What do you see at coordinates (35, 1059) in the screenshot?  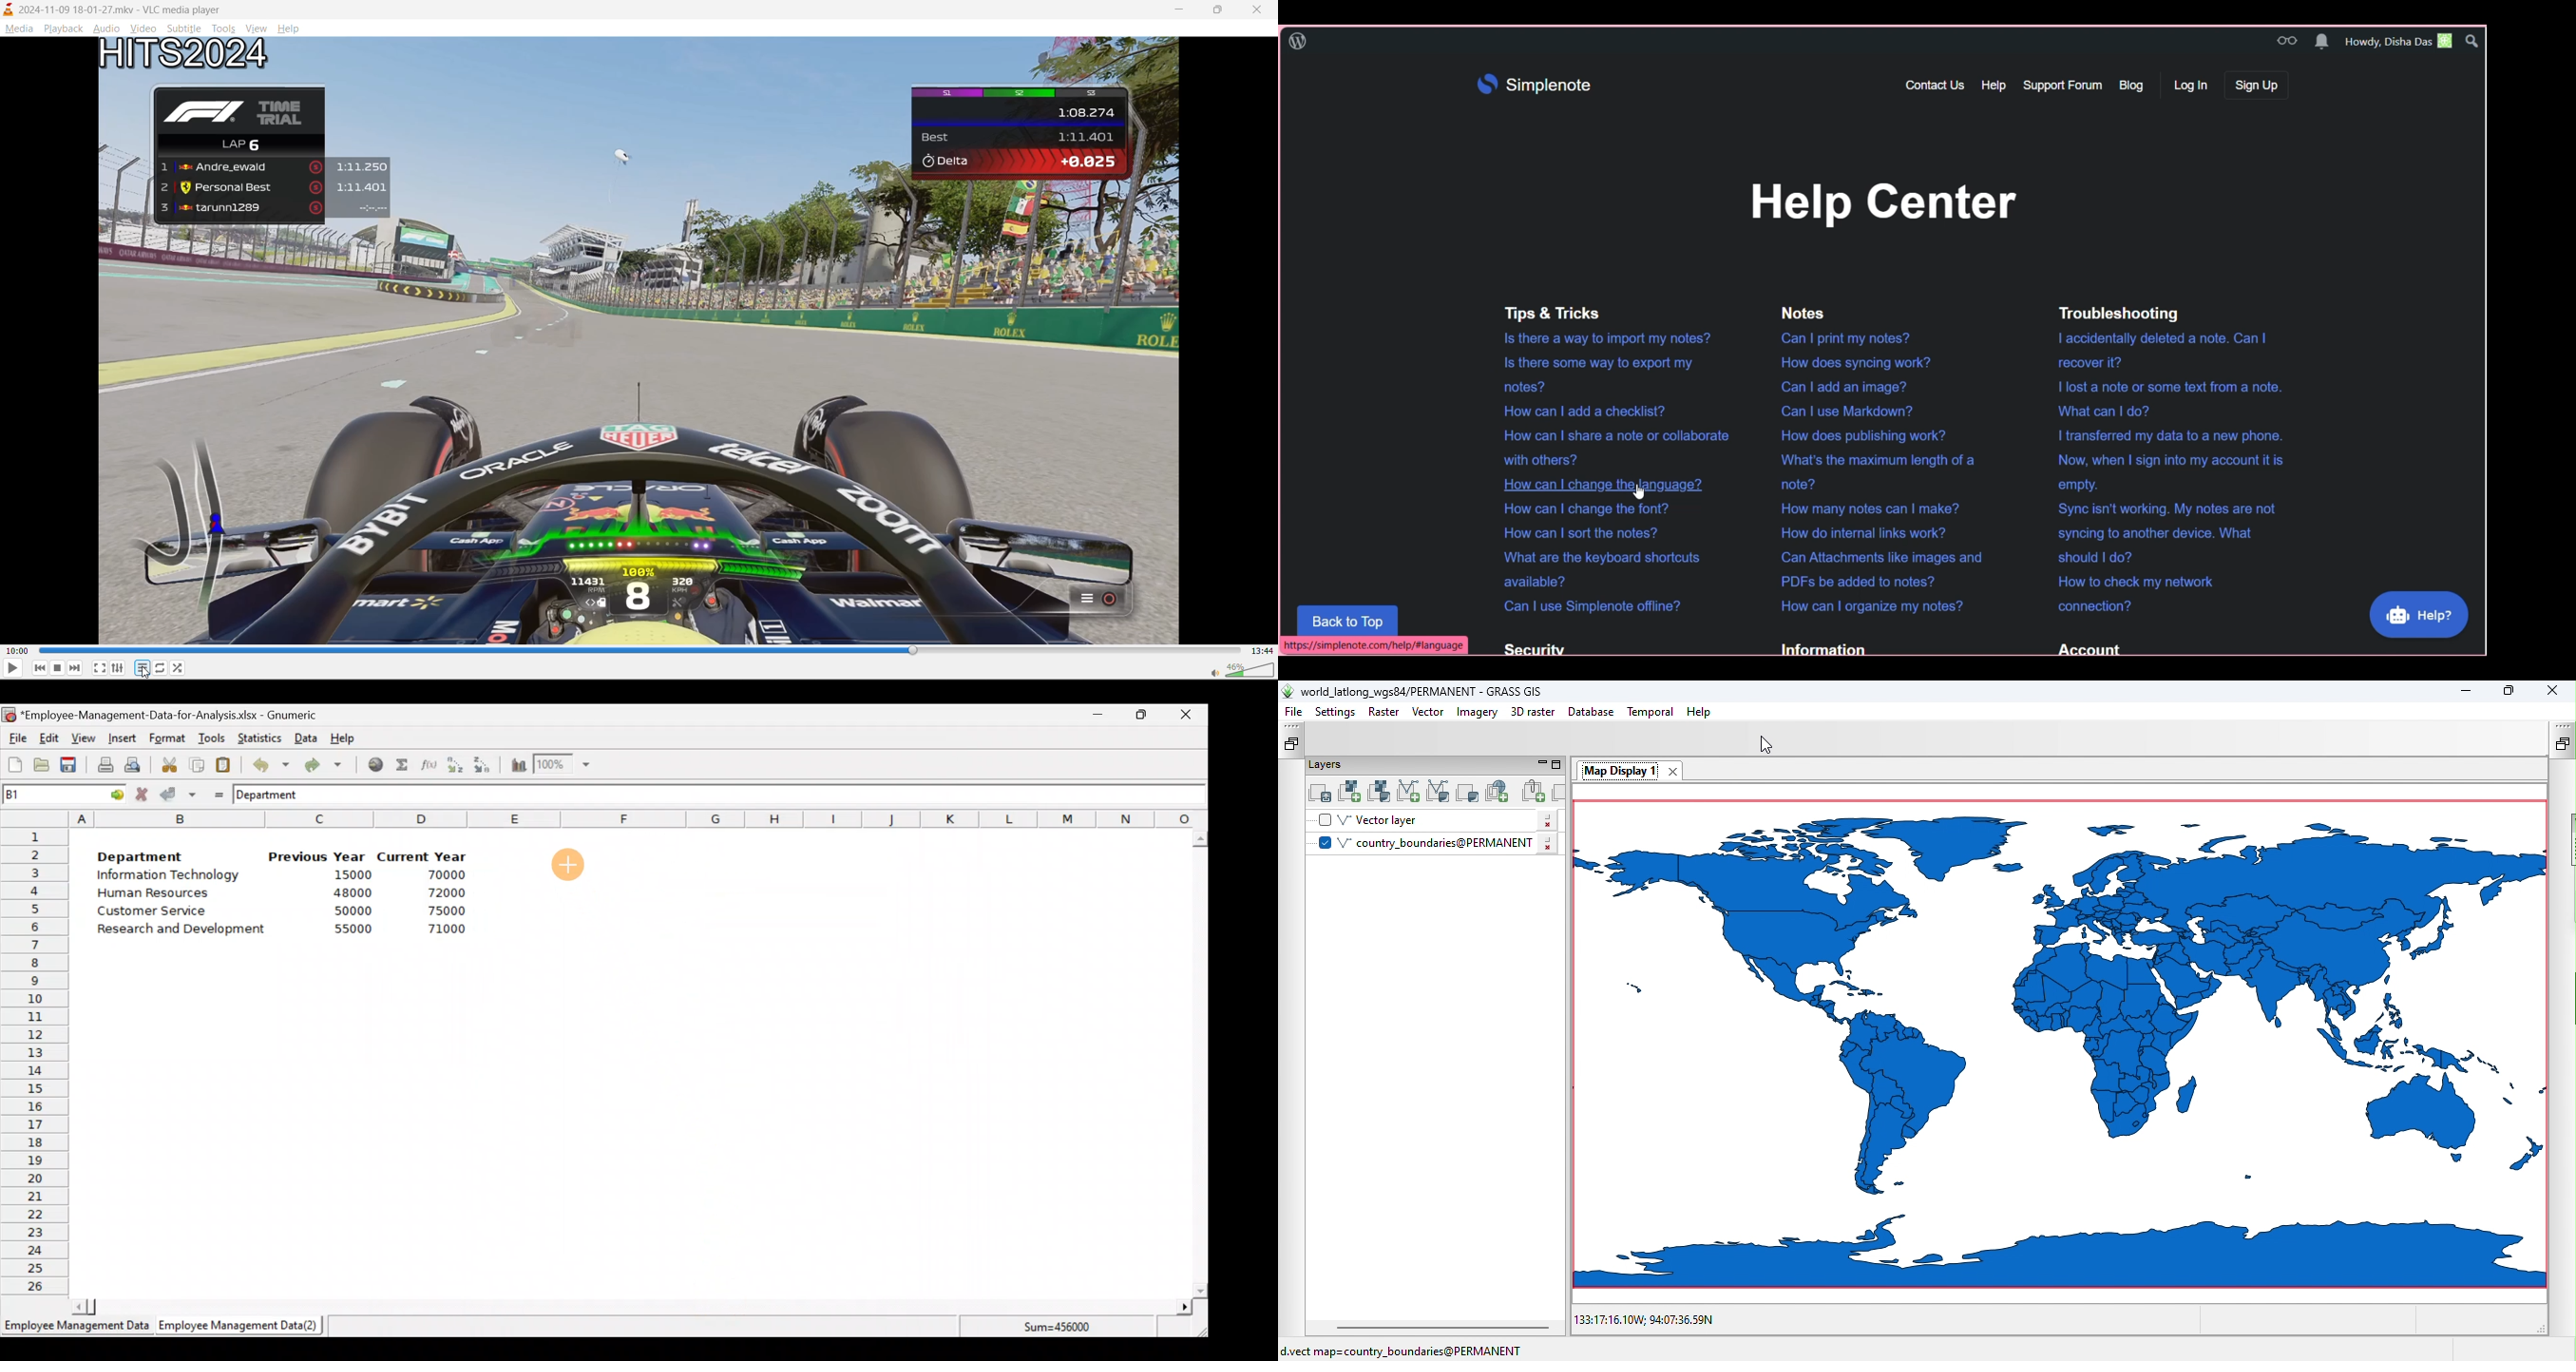 I see `Rows` at bounding box center [35, 1059].